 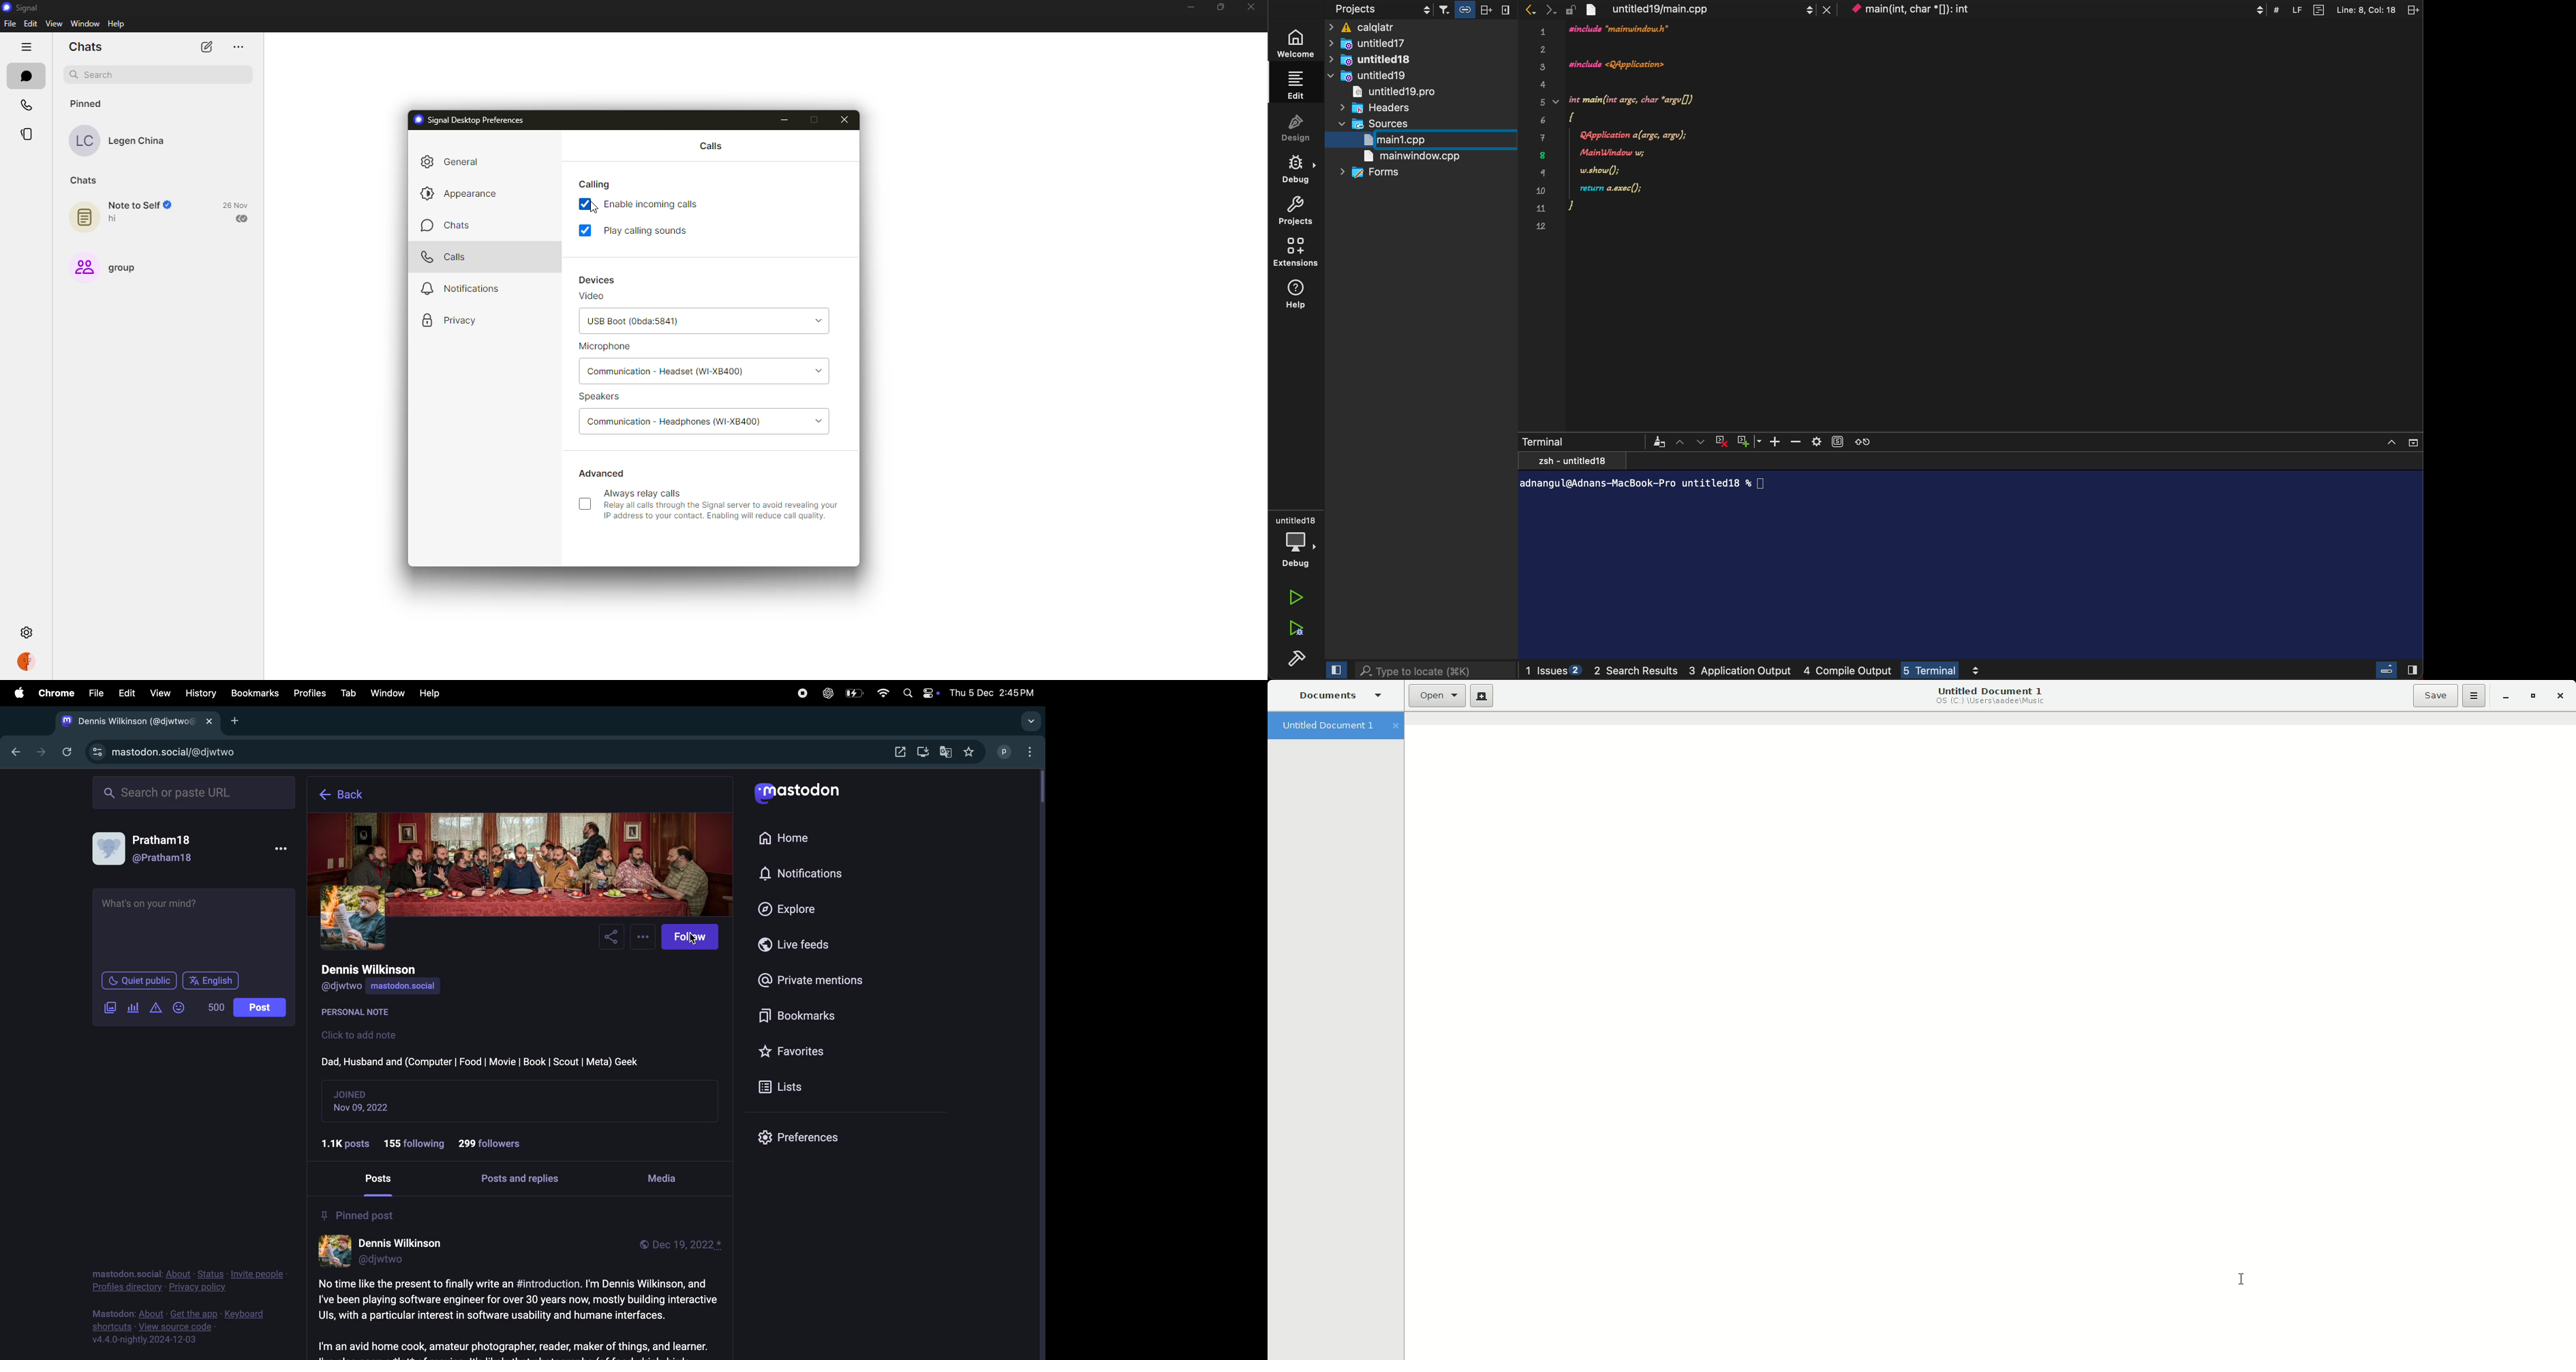 What do you see at coordinates (160, 752) in the screenshot?
I see `mastodn url` at bounding box center [160, 752].